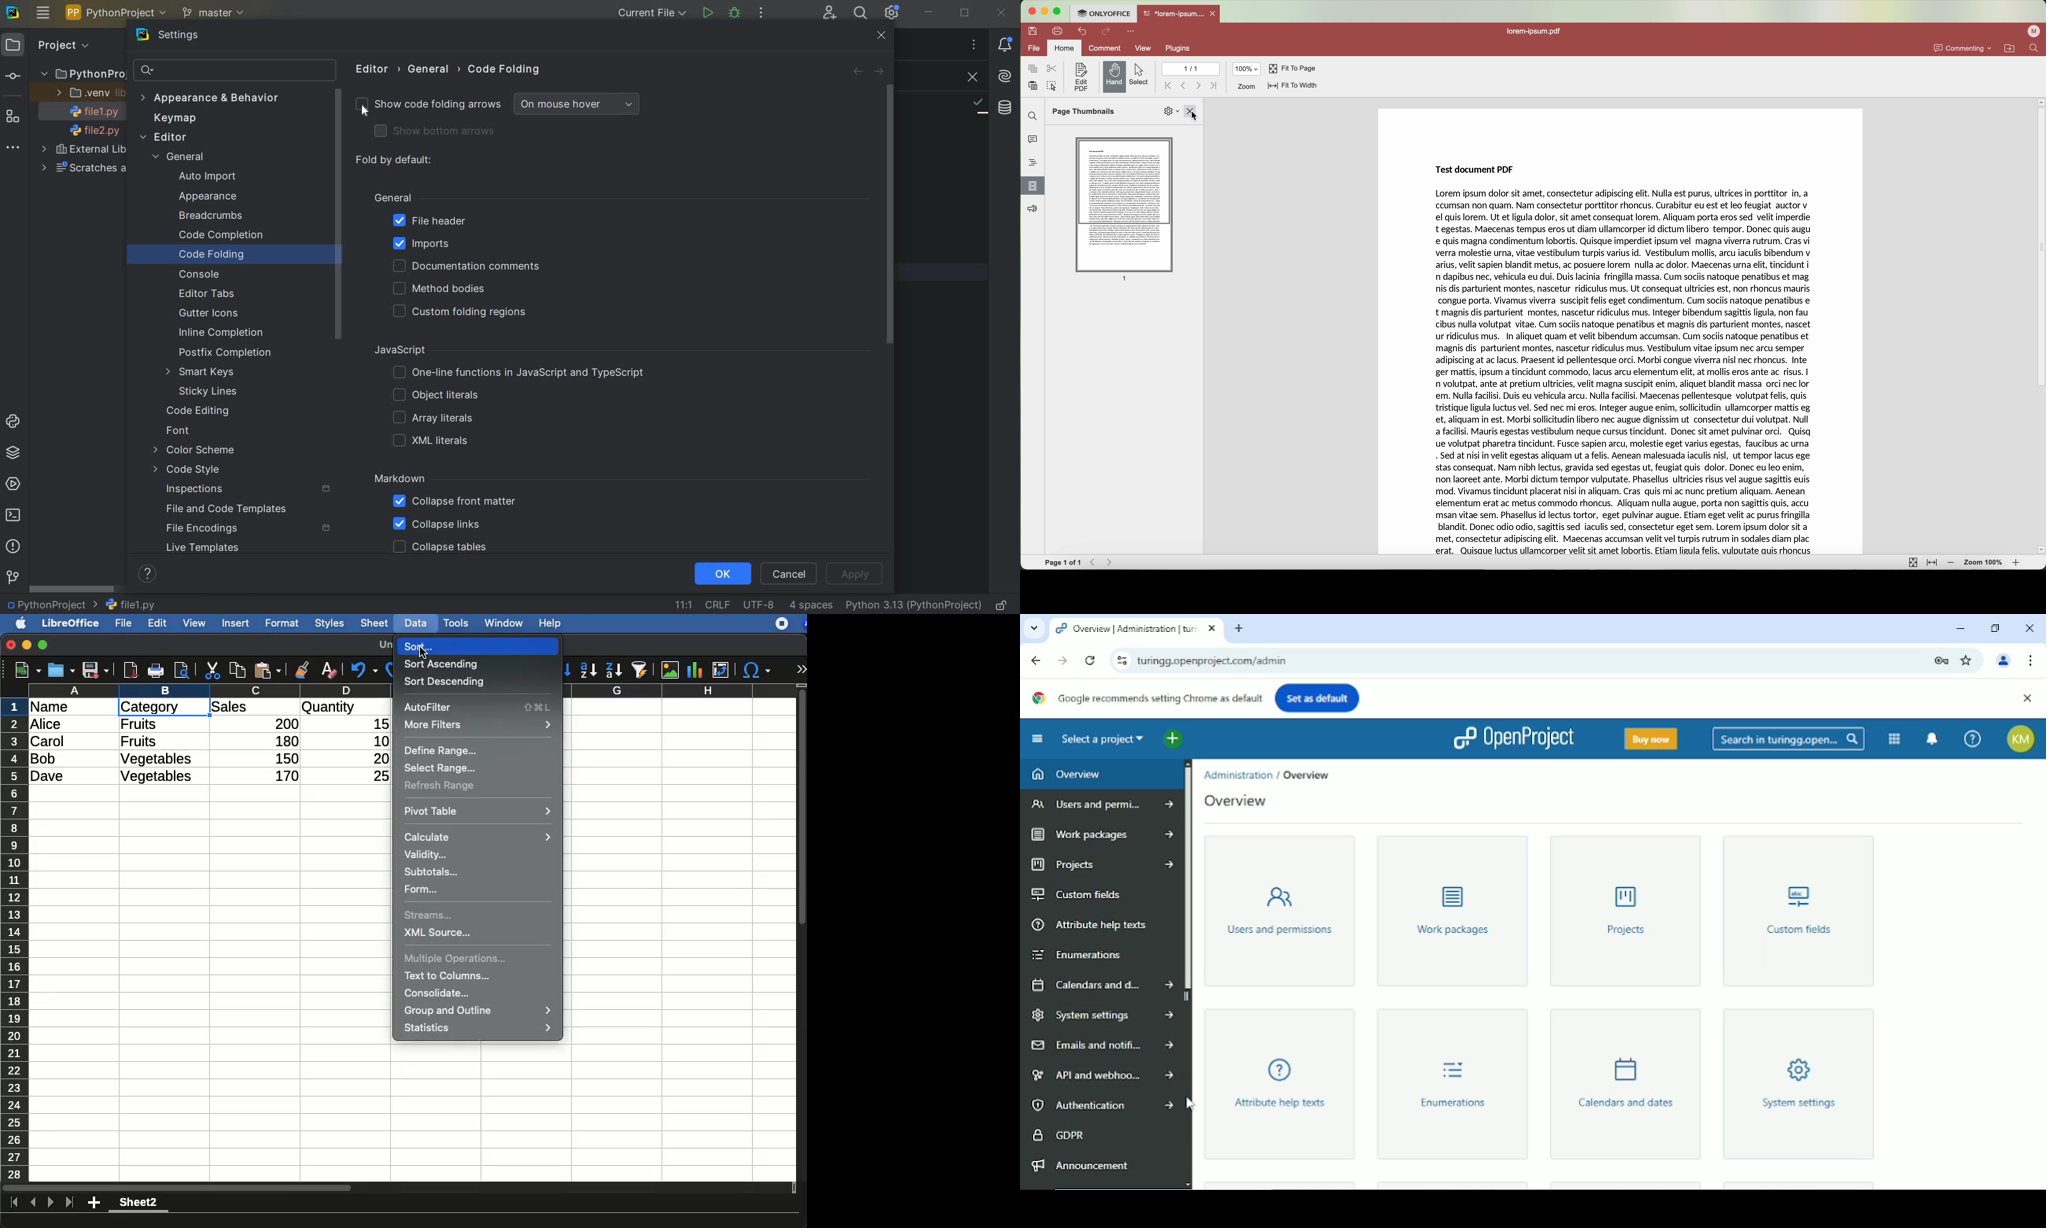 Image resolution: width=2072 pixels, height=1232 pixels. I want to click on sort, so click(412, 646).